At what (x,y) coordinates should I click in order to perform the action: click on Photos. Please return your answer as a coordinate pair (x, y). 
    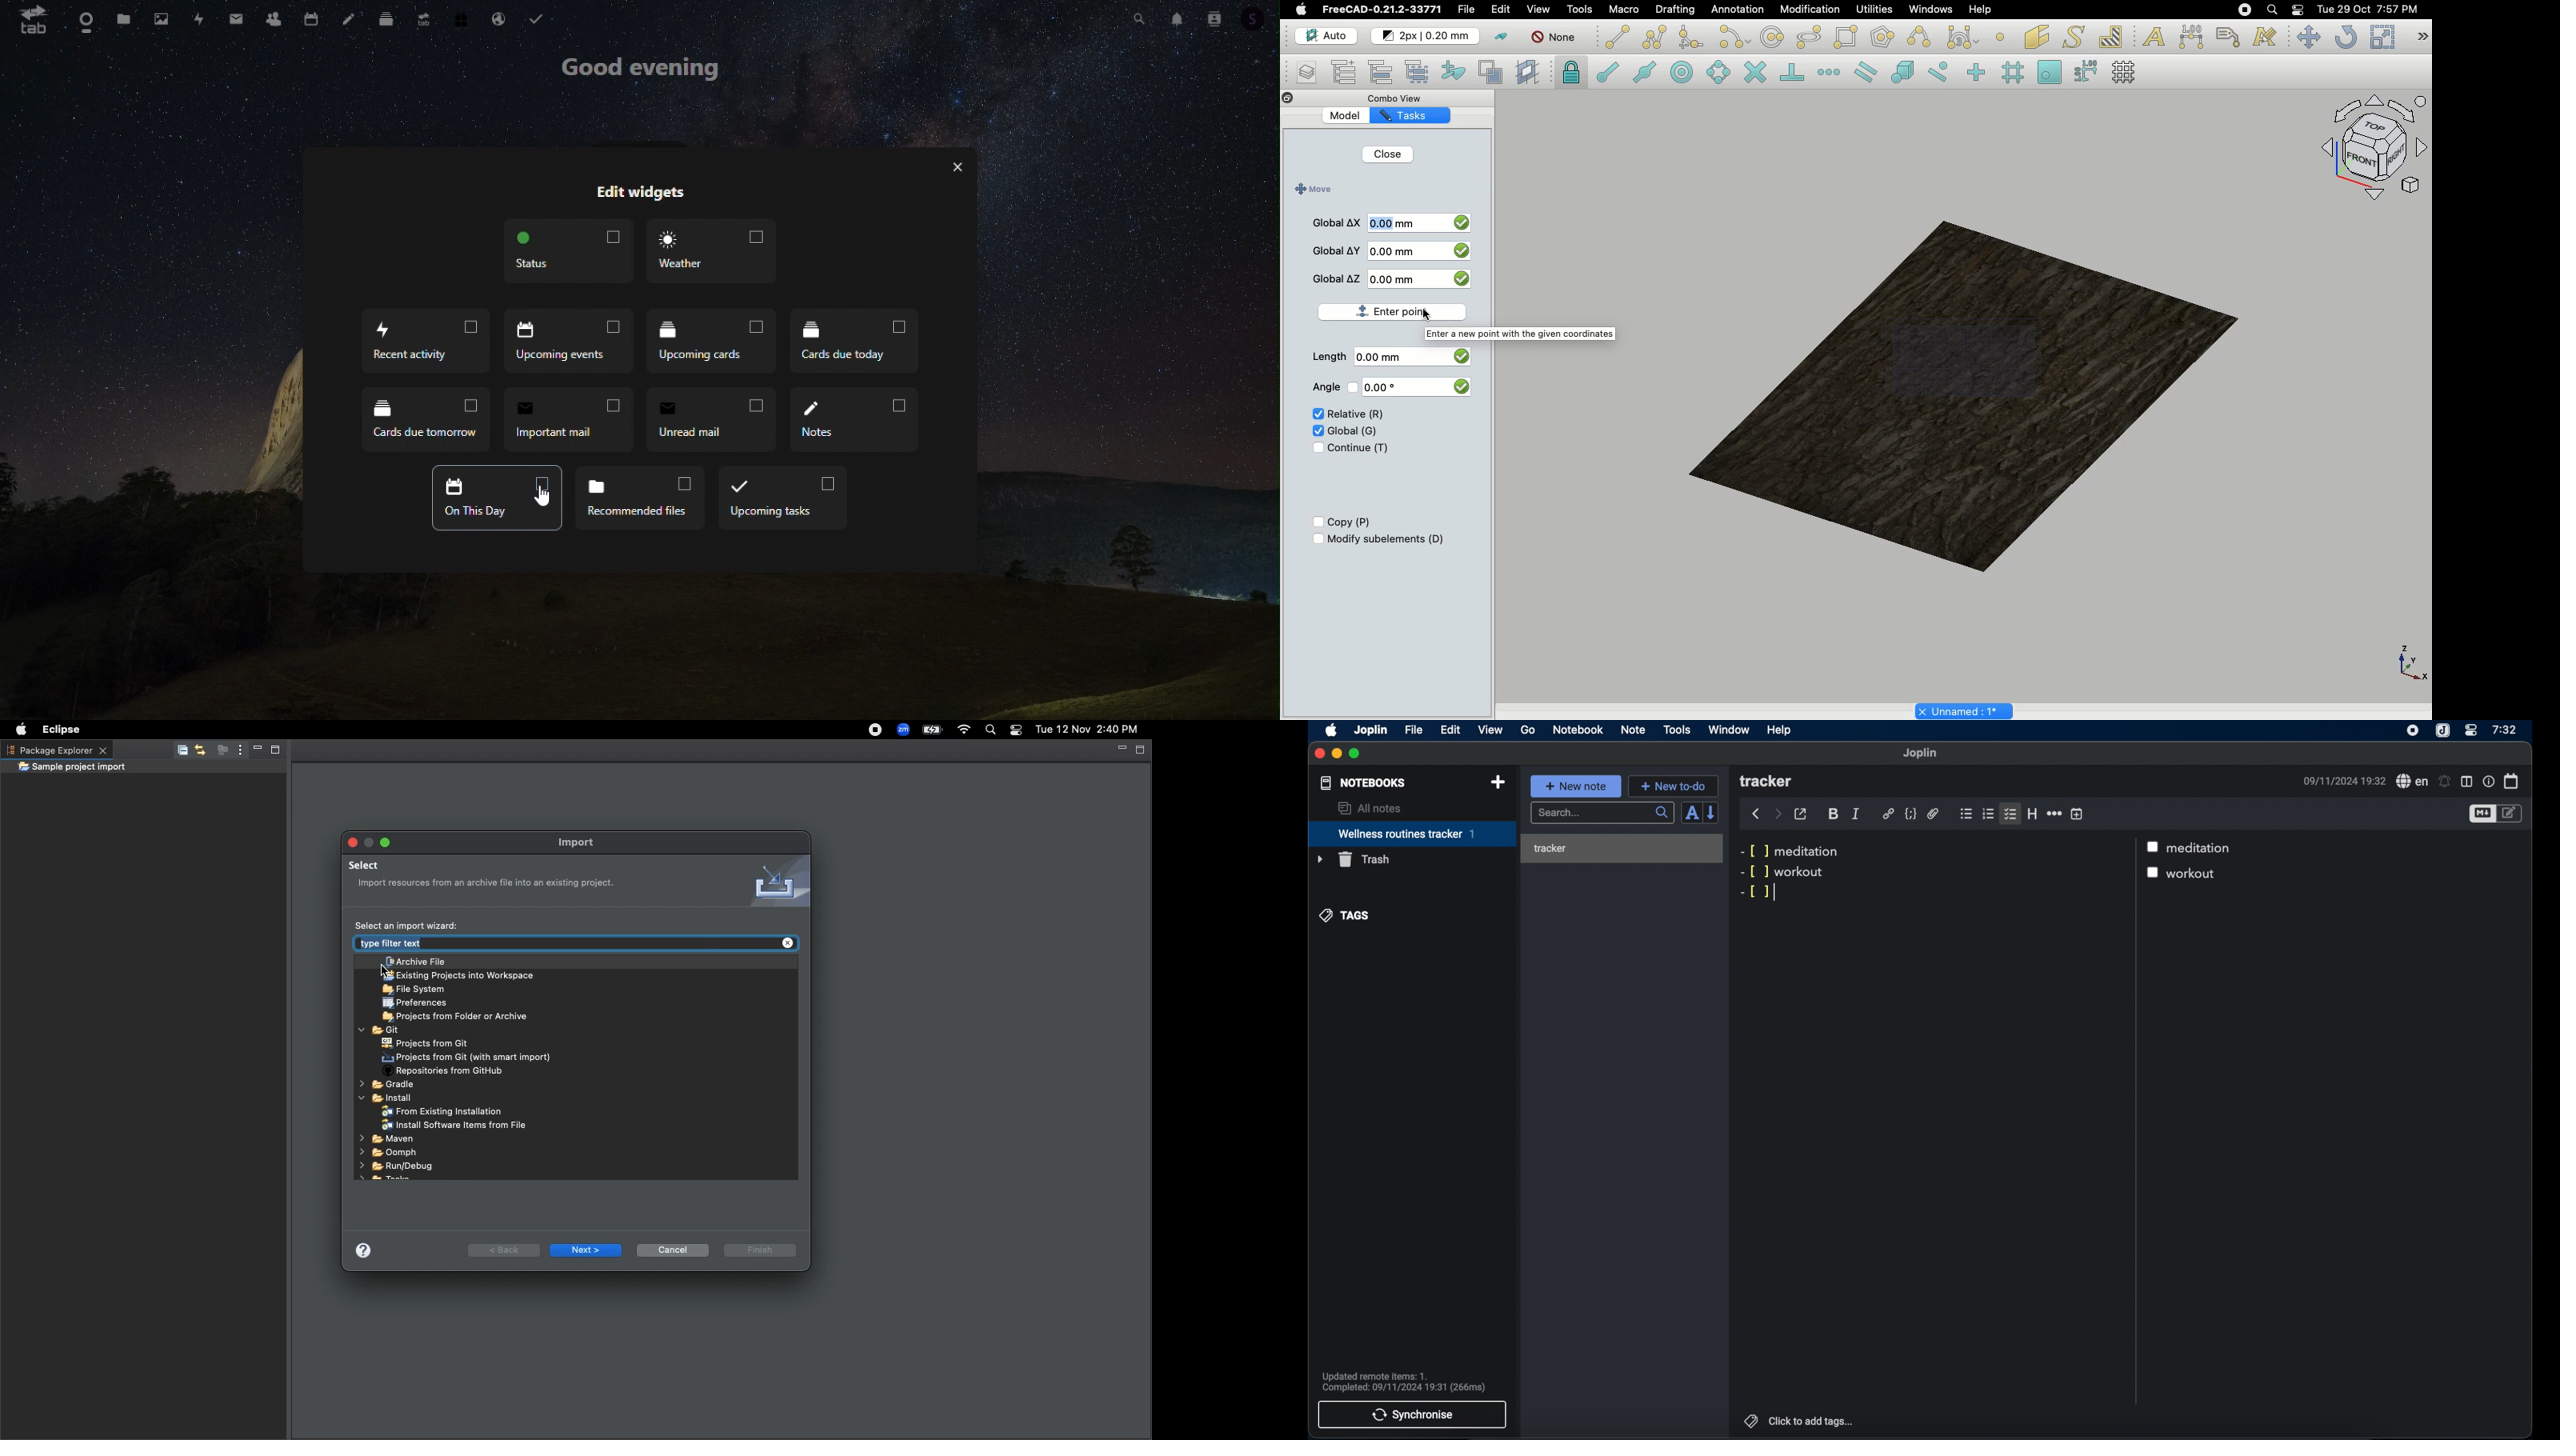
    Looking at the image, I should click on (164, 17).